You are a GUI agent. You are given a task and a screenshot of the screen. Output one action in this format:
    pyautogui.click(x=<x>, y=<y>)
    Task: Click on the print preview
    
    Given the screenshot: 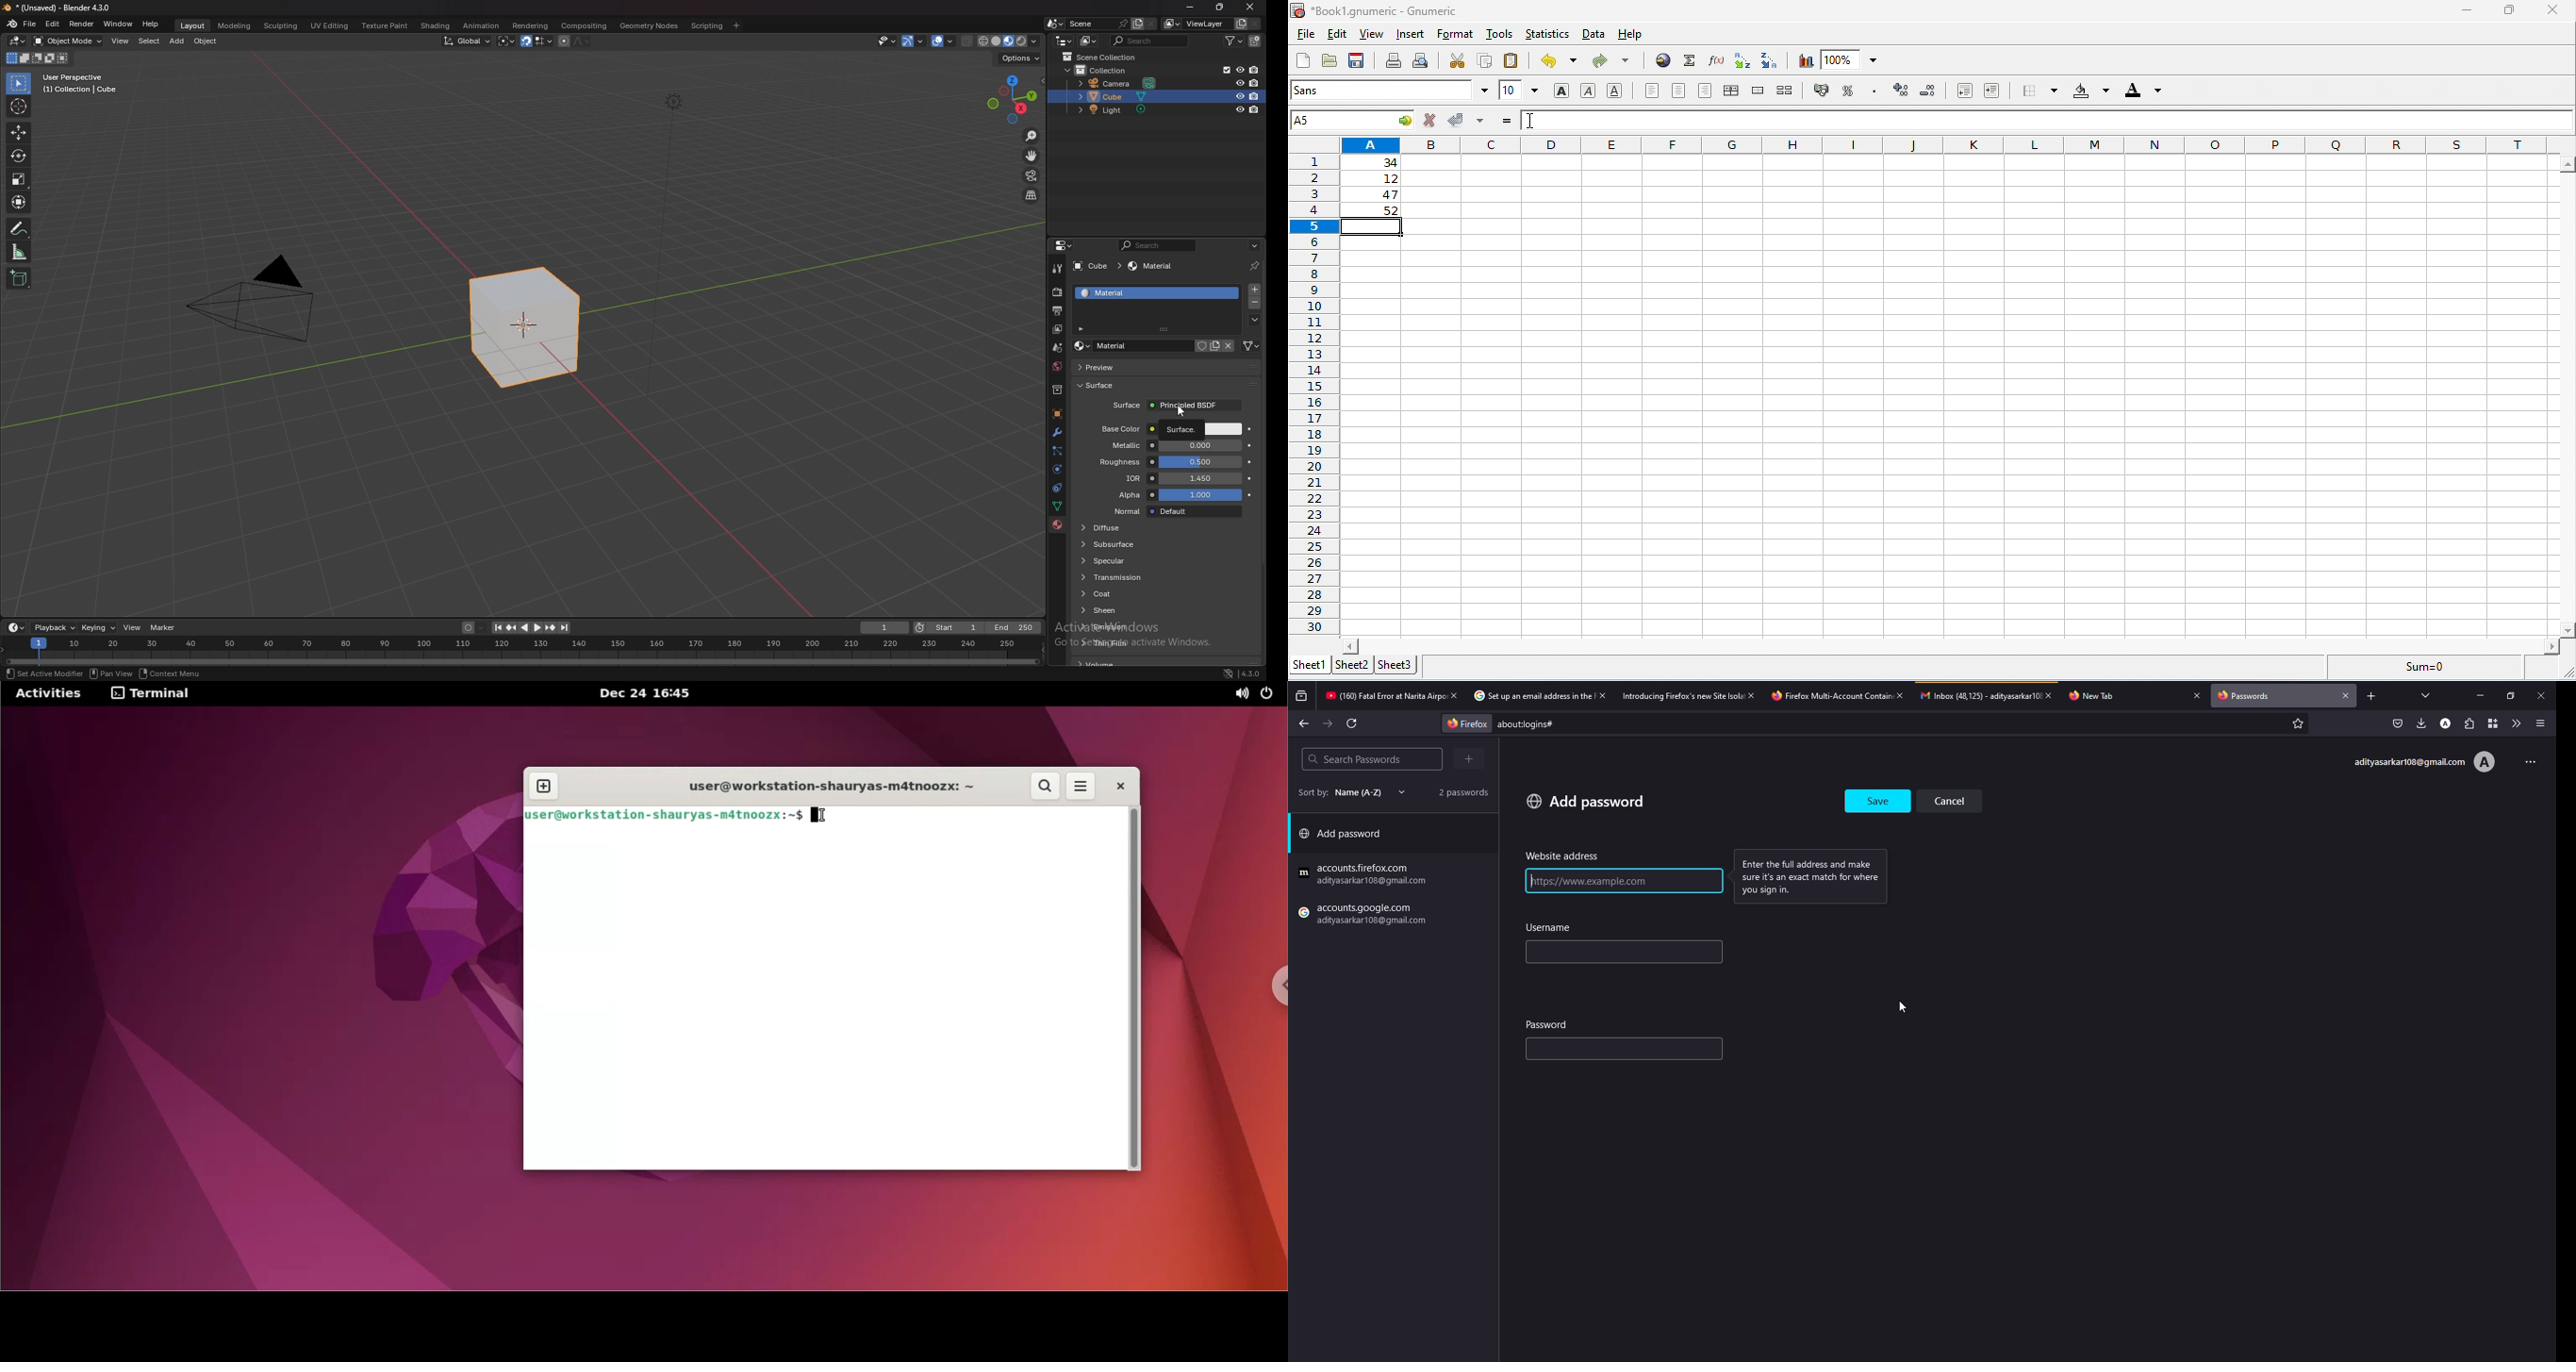 What is the action you would take?
    pyautogui.click(x=1422, y=60)
    